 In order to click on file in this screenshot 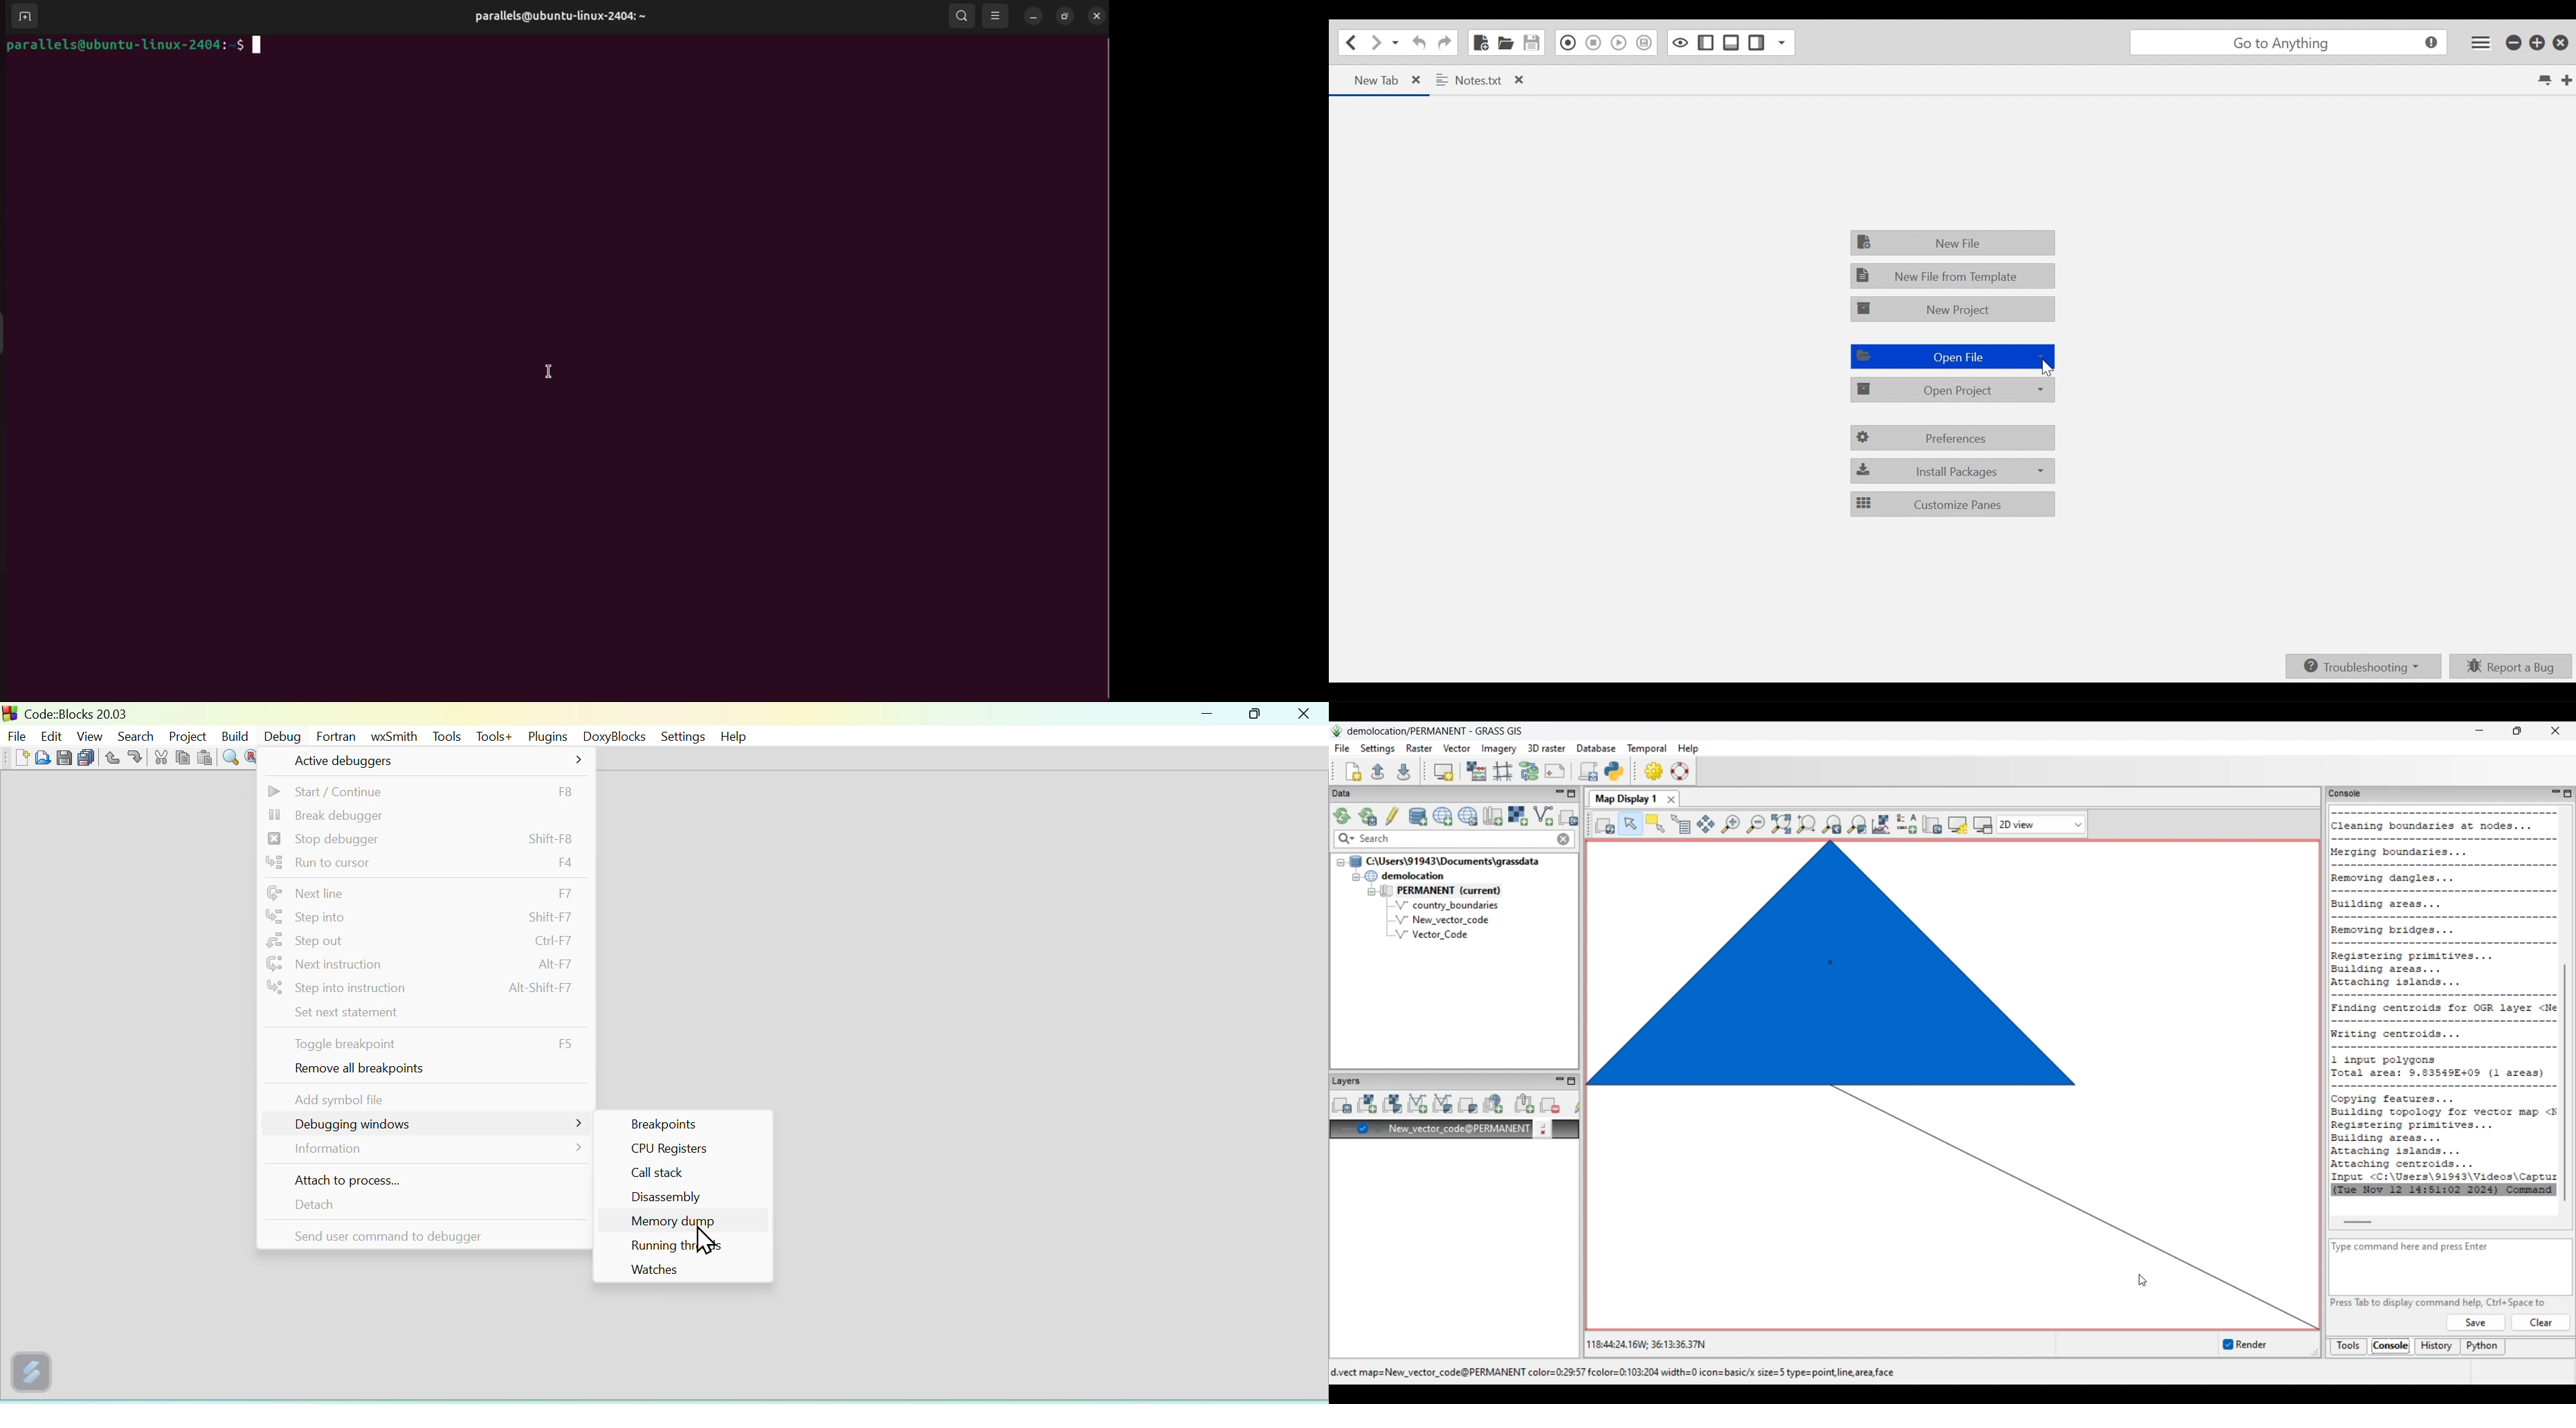, I will do `click(17, 734)`.